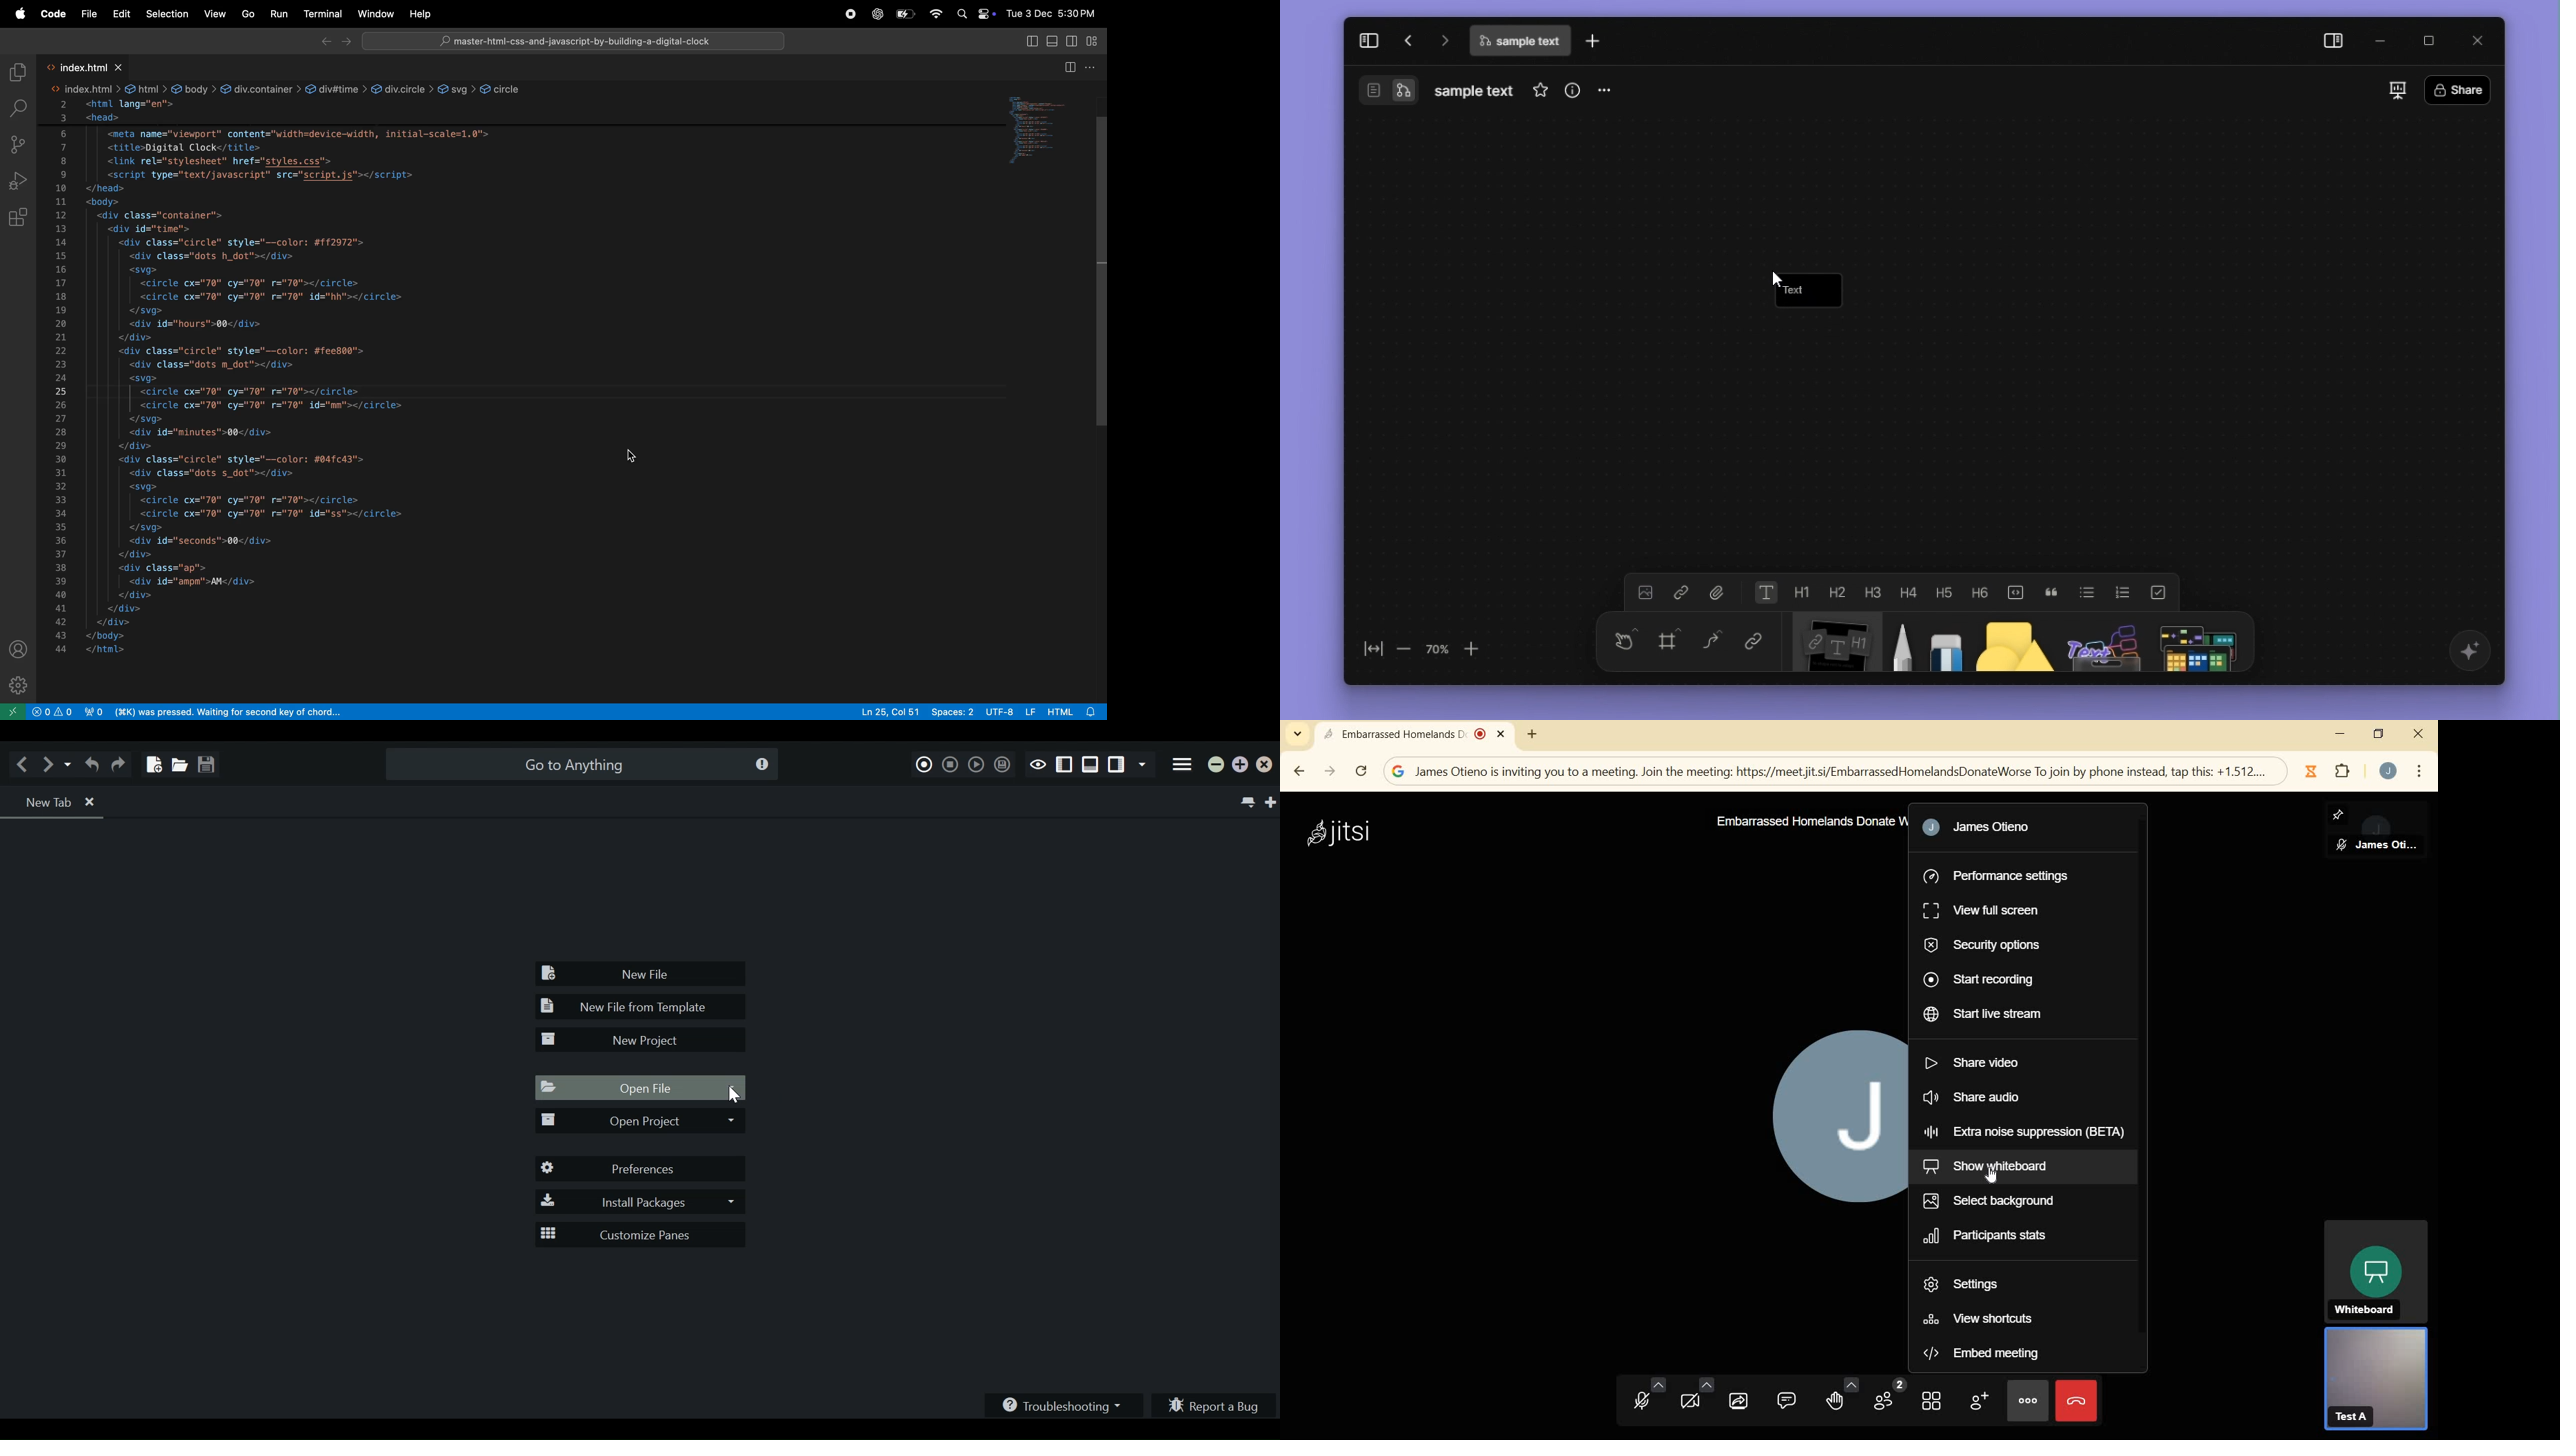 This screenshot has height=1456, width=2576. What do you see at coordinates (2419, 770) in the screenshot?
I see `menu` at bounding box center [2419, 770].